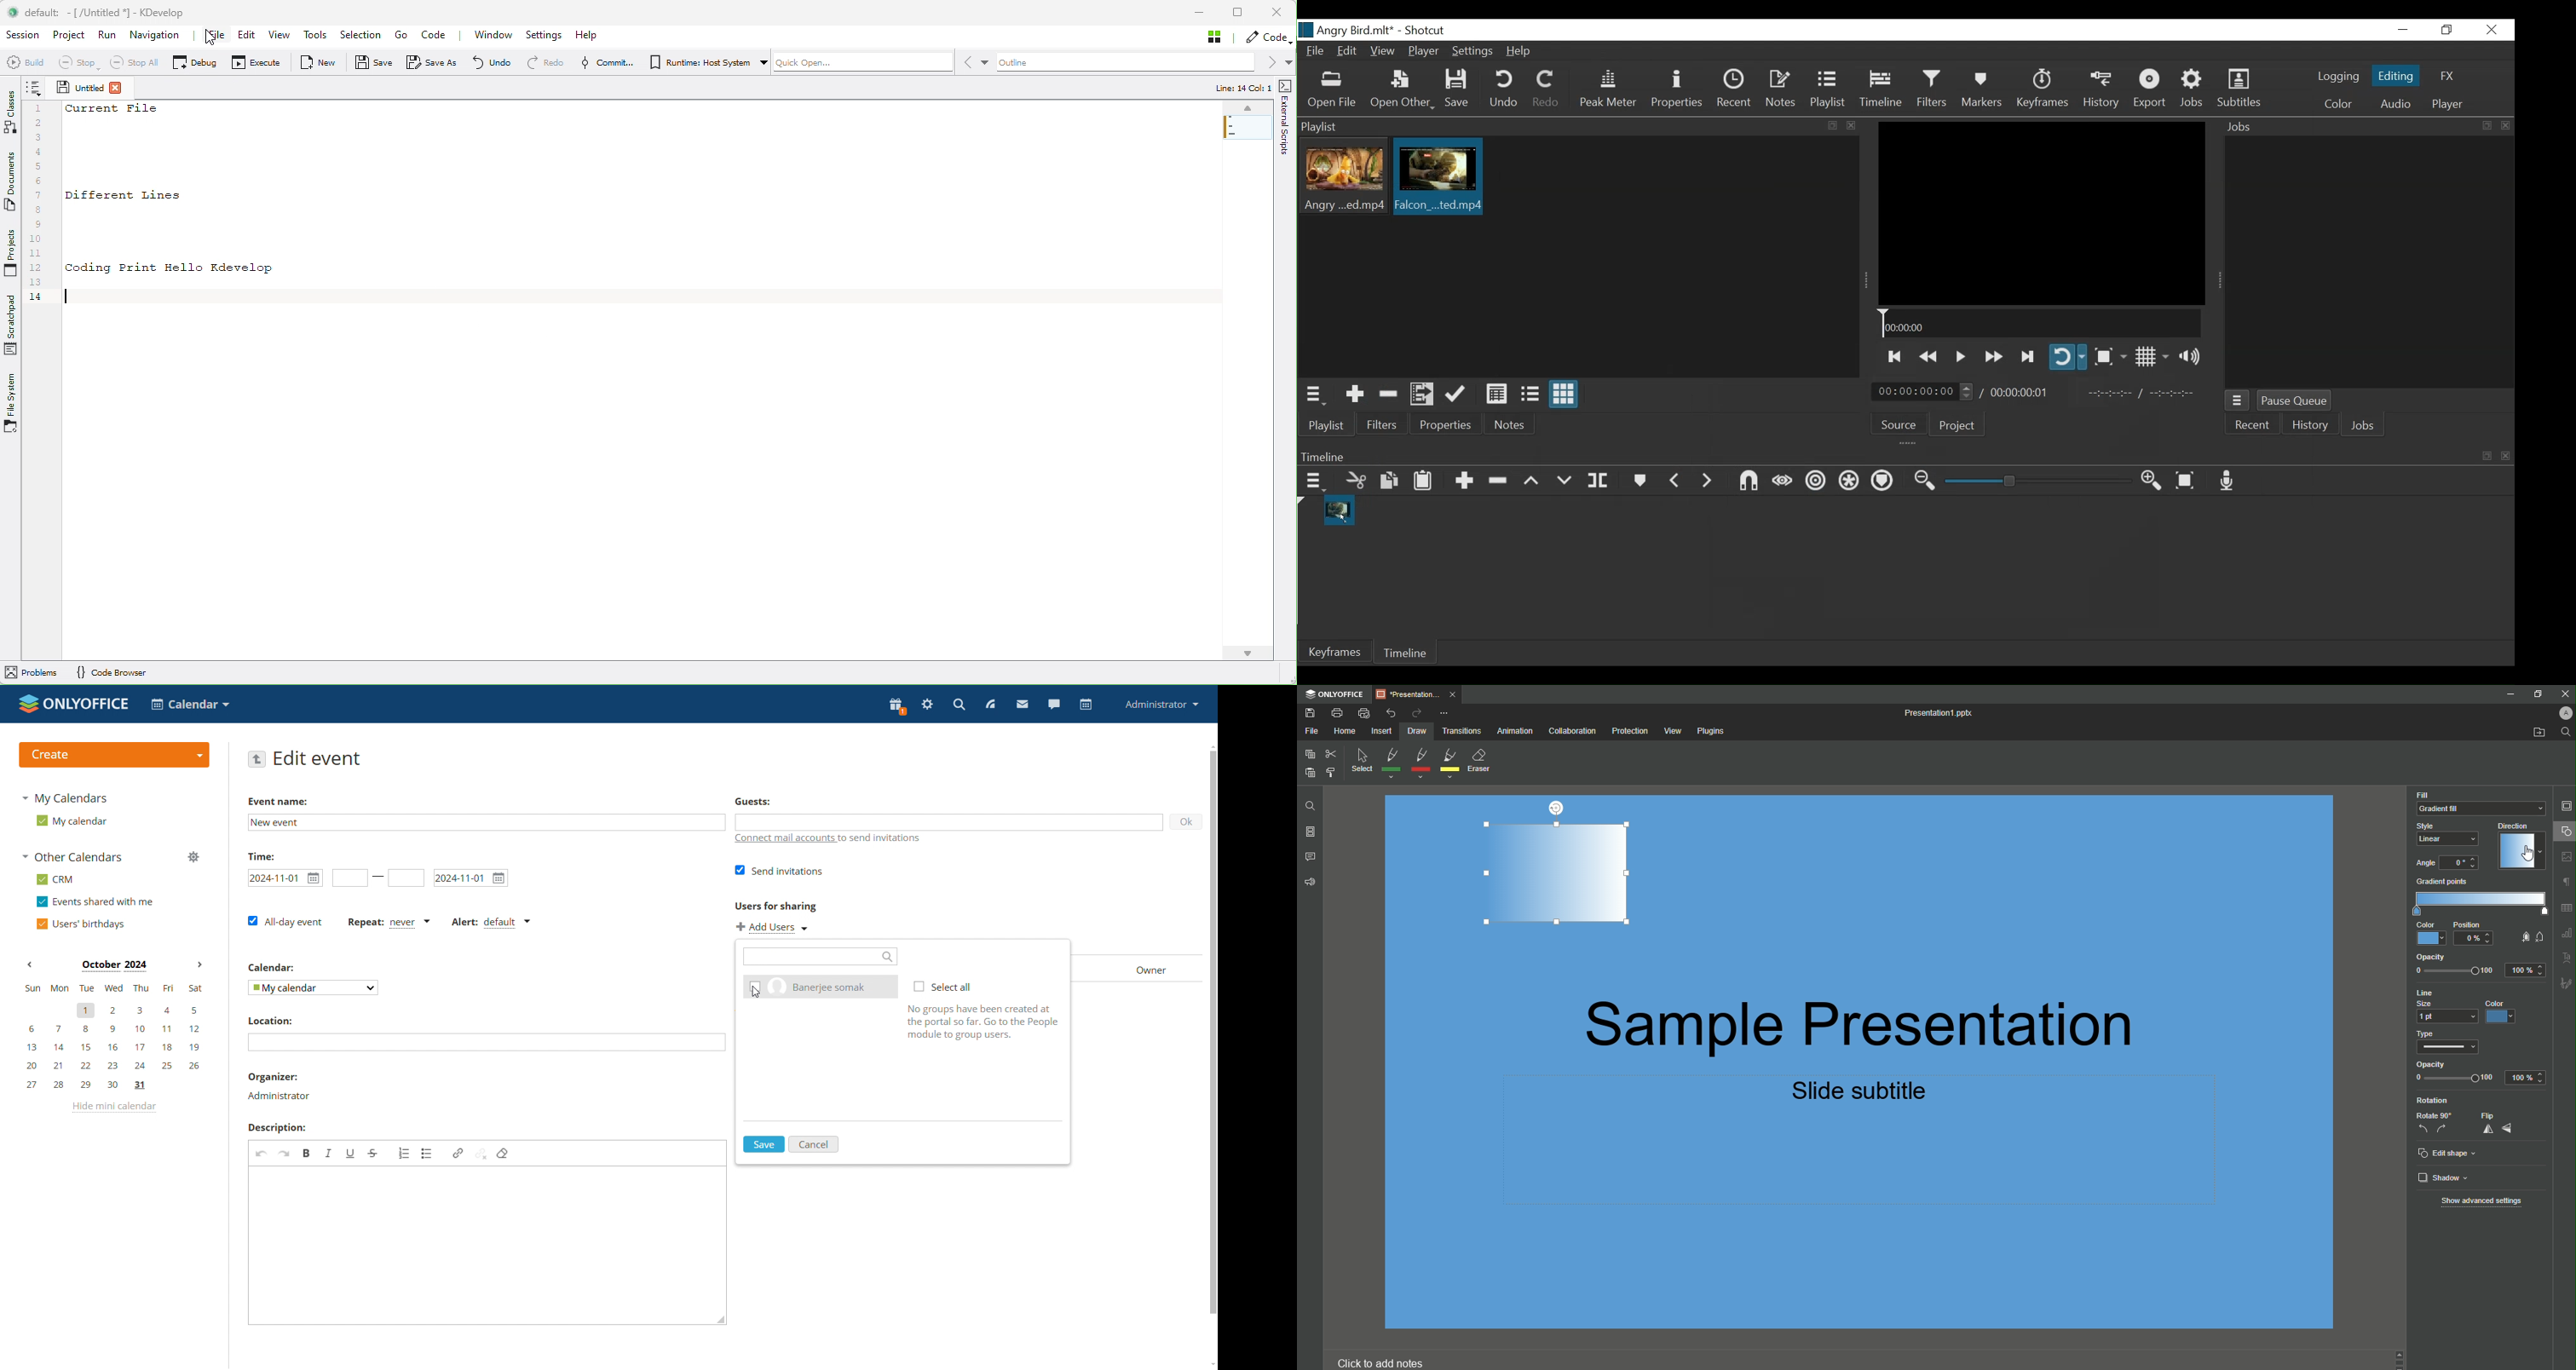 This screenshot has height=1372, width=2576. I want to click on ONLYOFFICE, so click(1337, 694).